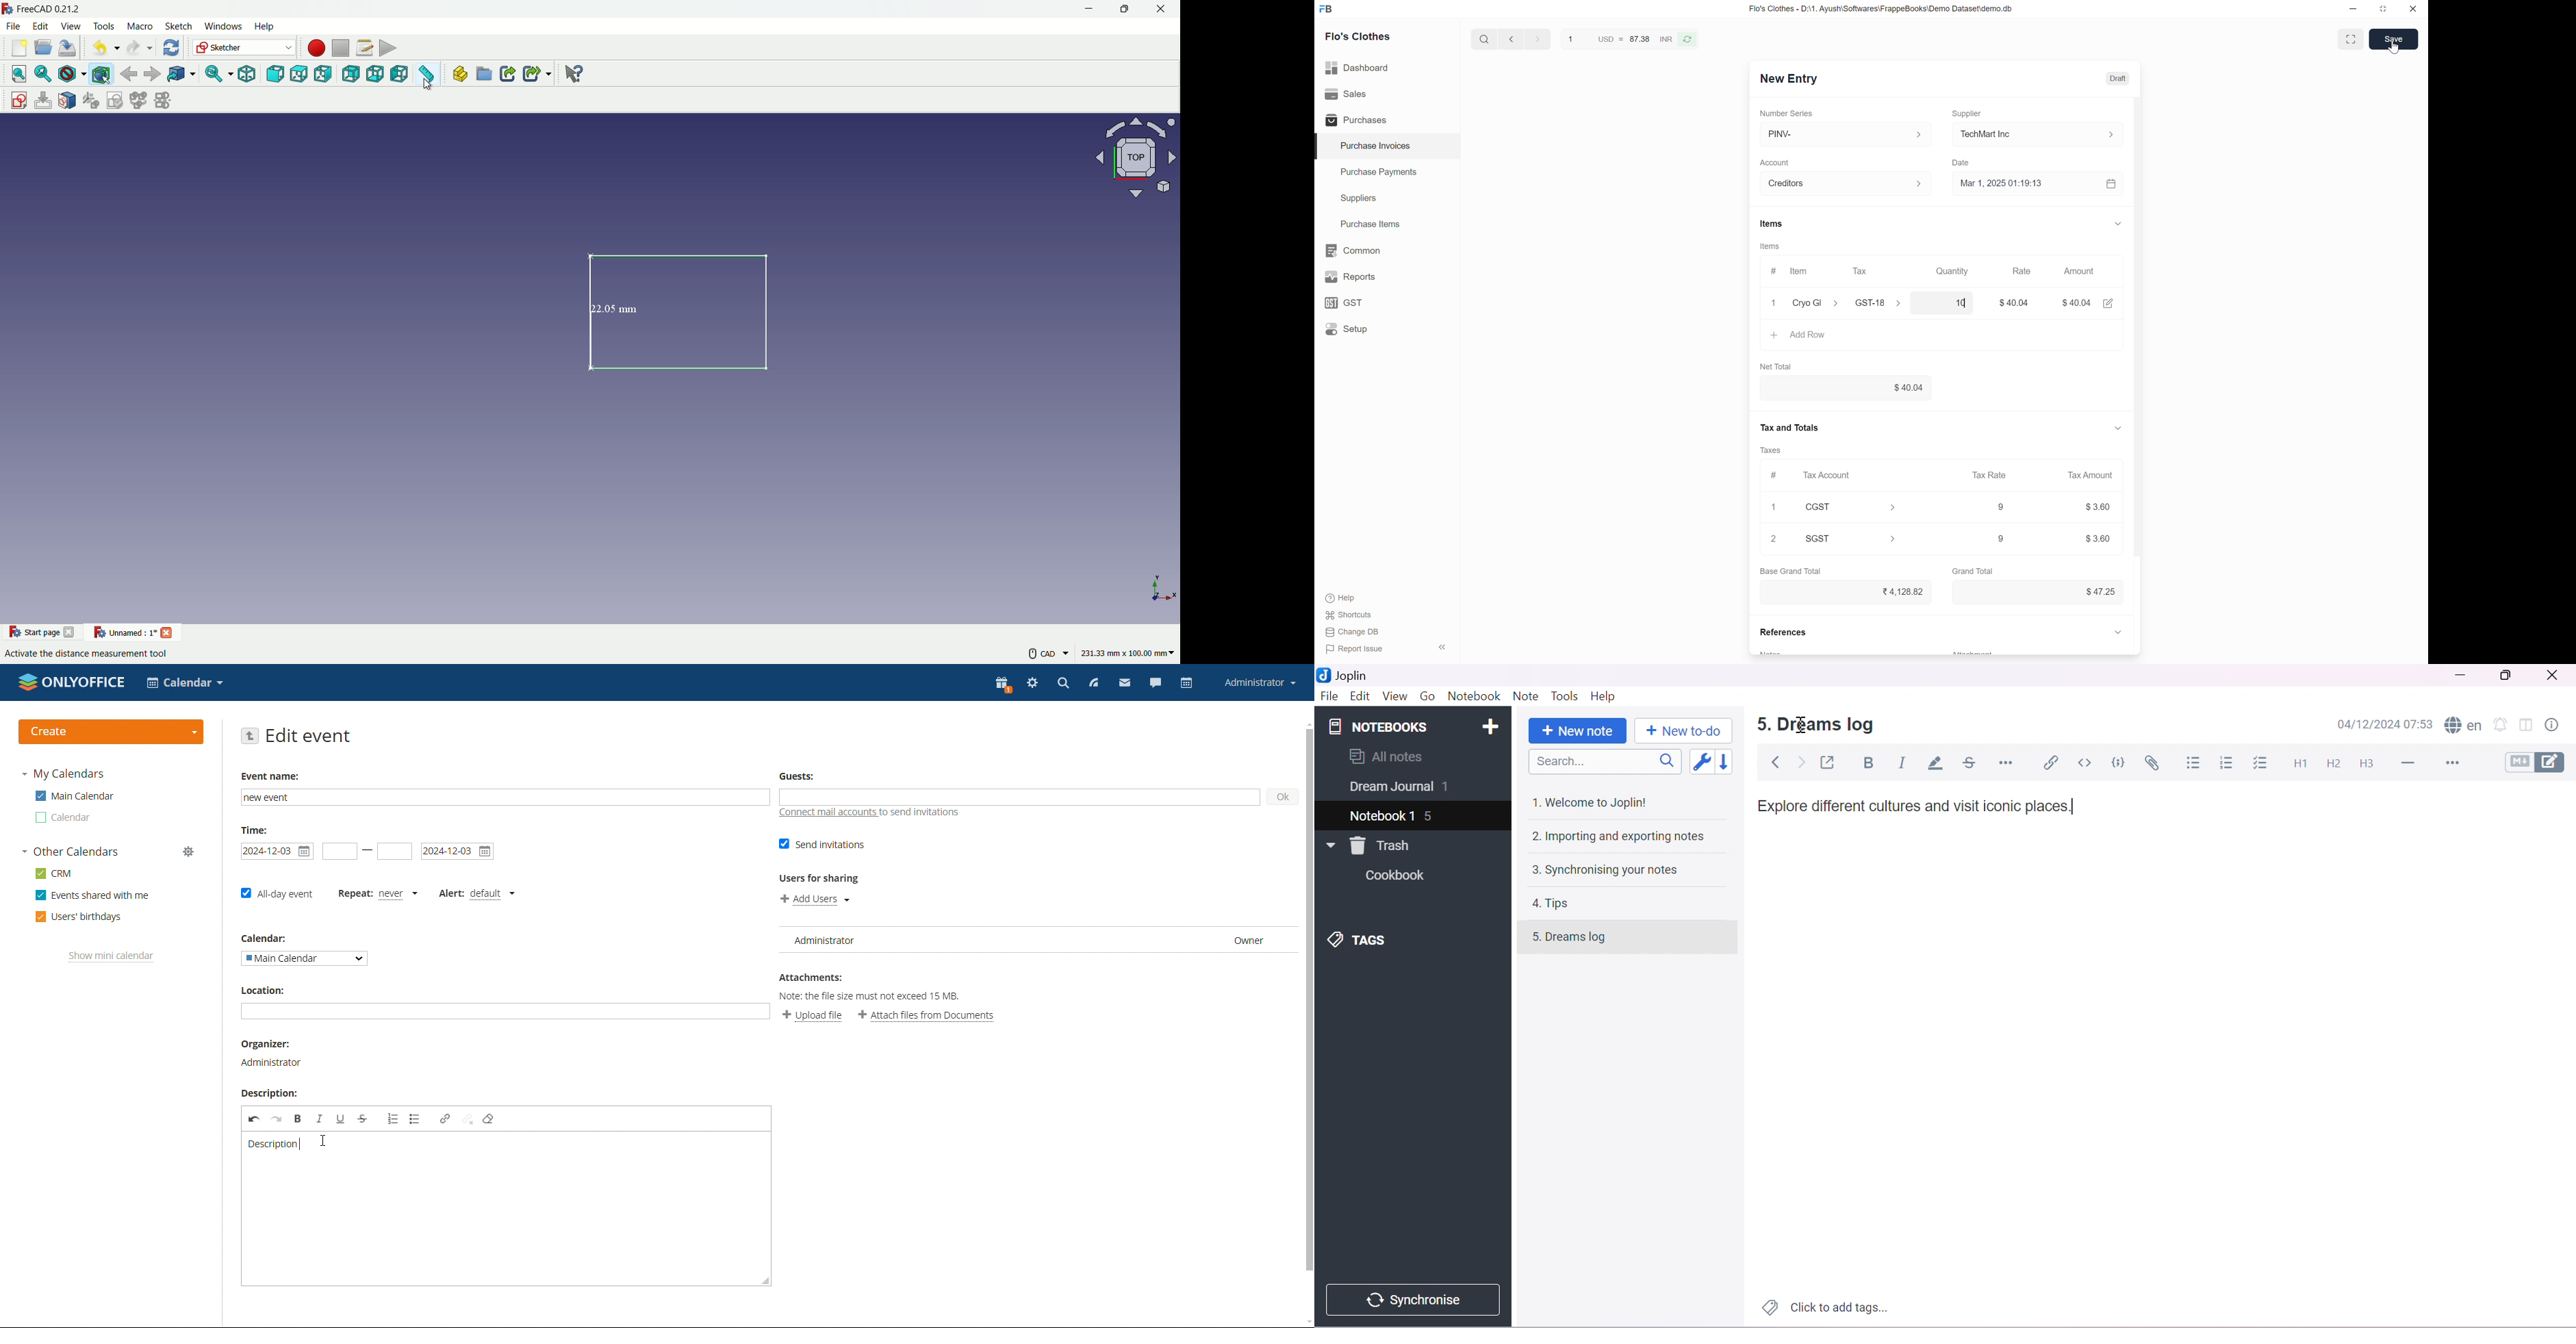 Image resolution: width=2576 pixels, height=1344 pixels. What do you see at coordinates (1475, 697) in the screenshot?
I see `Notebook` at bounding box center [1475, 697].